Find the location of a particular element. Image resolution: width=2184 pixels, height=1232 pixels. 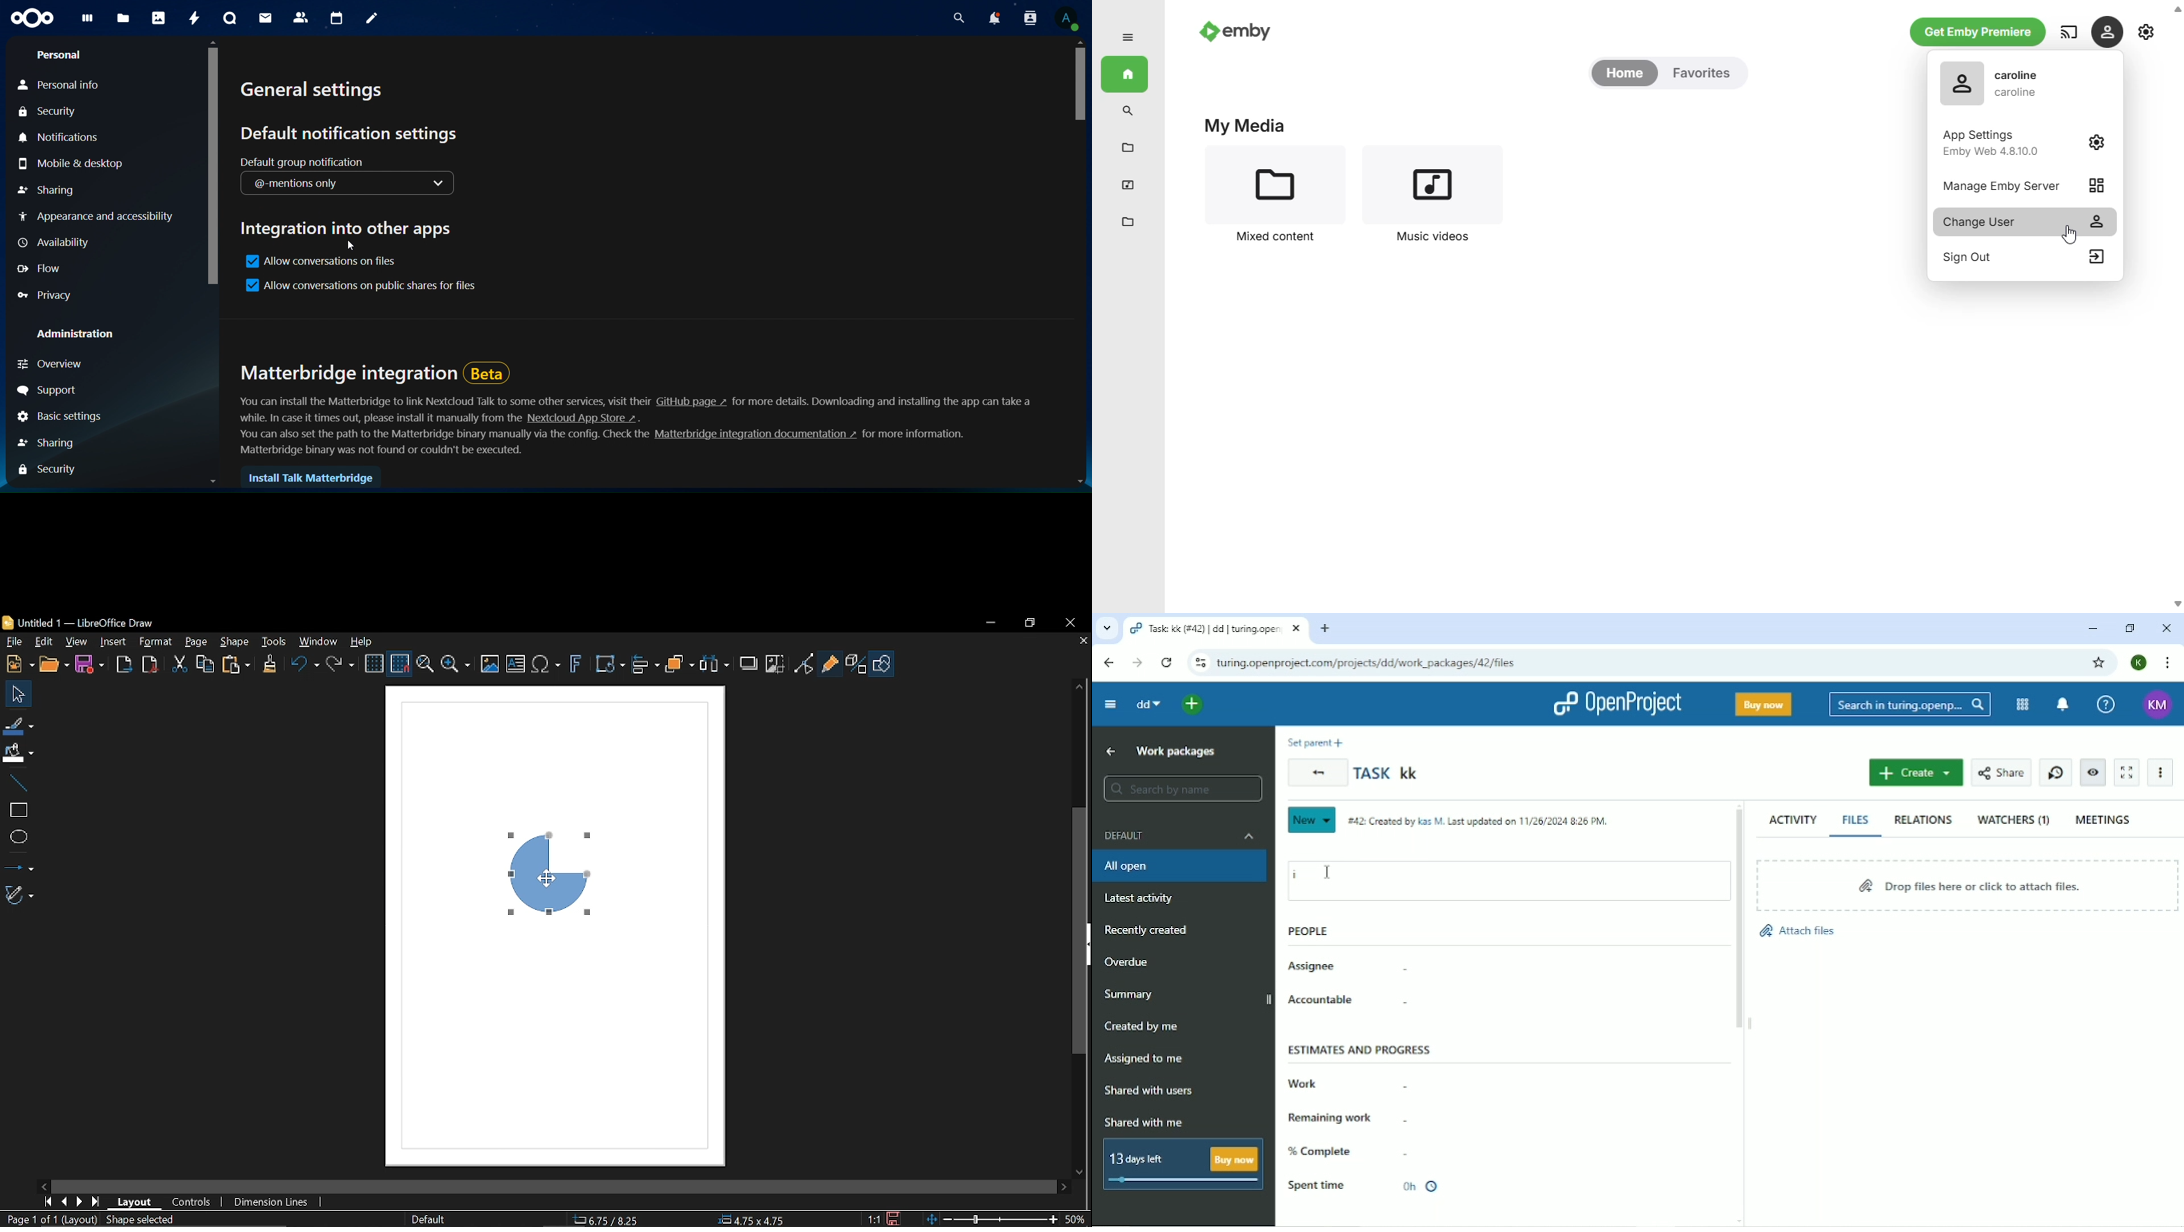

hyperlink is located at coordinates (582, 419).